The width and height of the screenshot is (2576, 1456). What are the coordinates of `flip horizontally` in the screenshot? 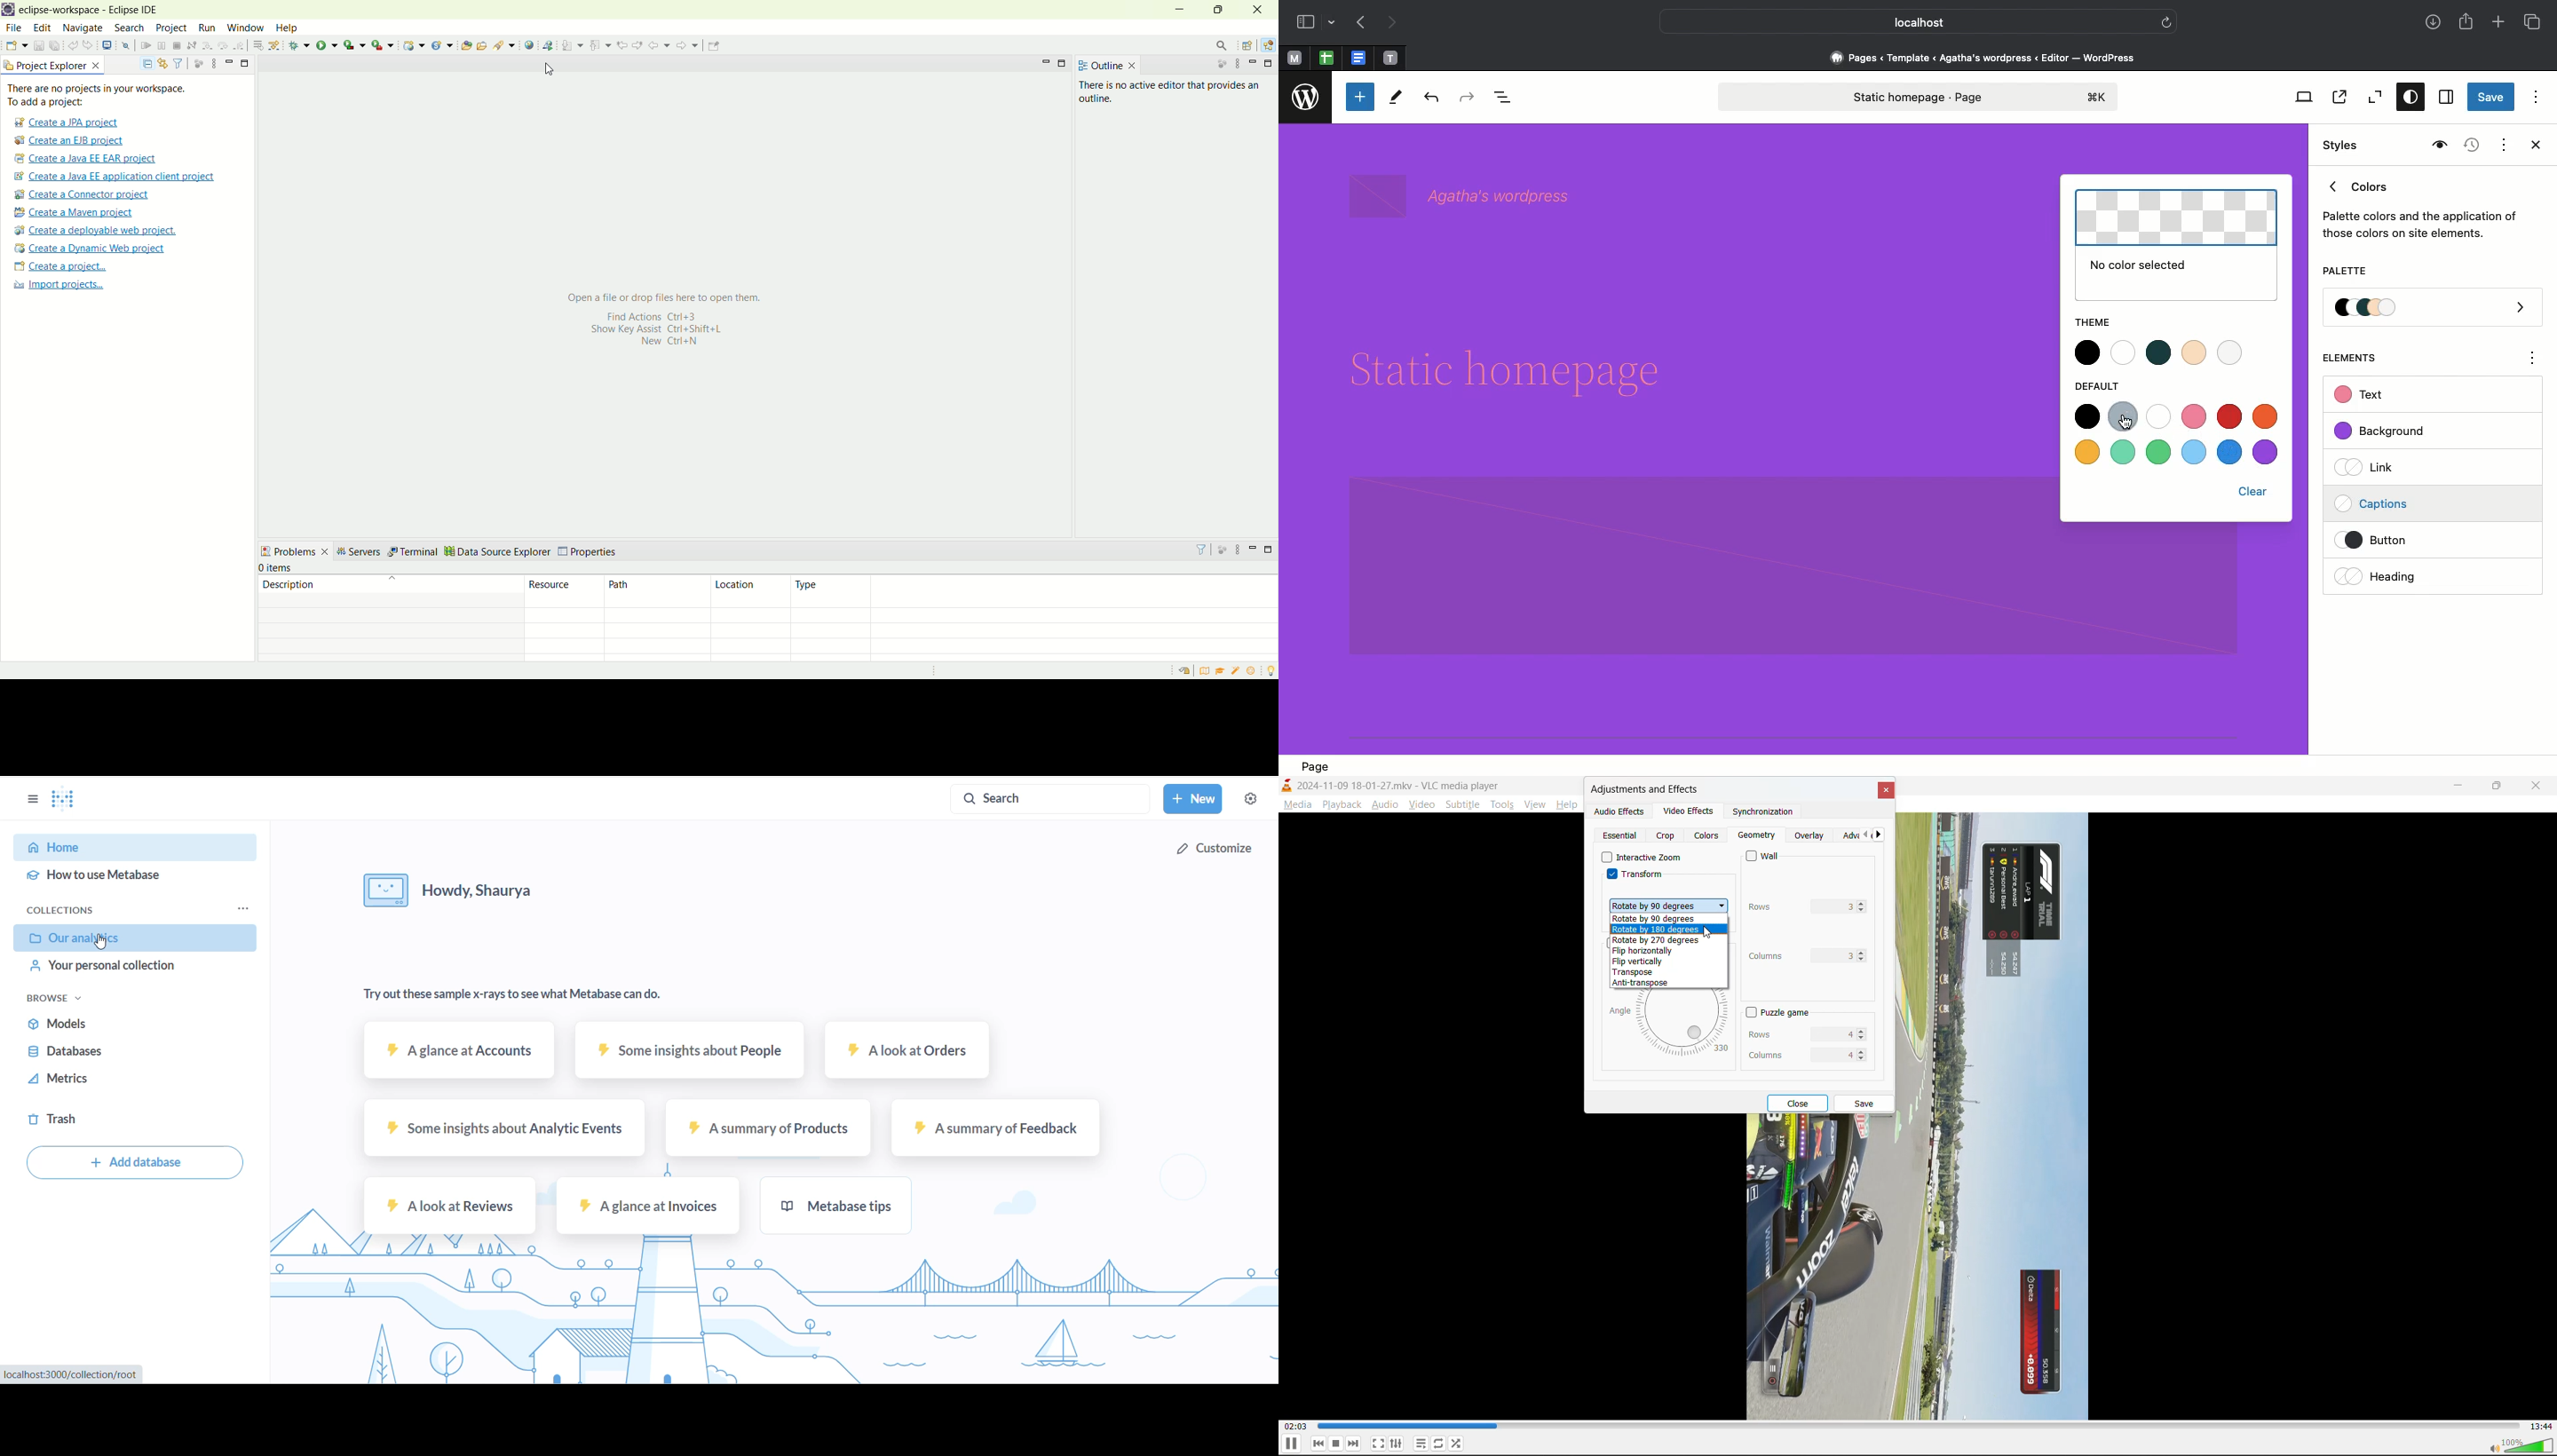 It's located at (1649, 951).